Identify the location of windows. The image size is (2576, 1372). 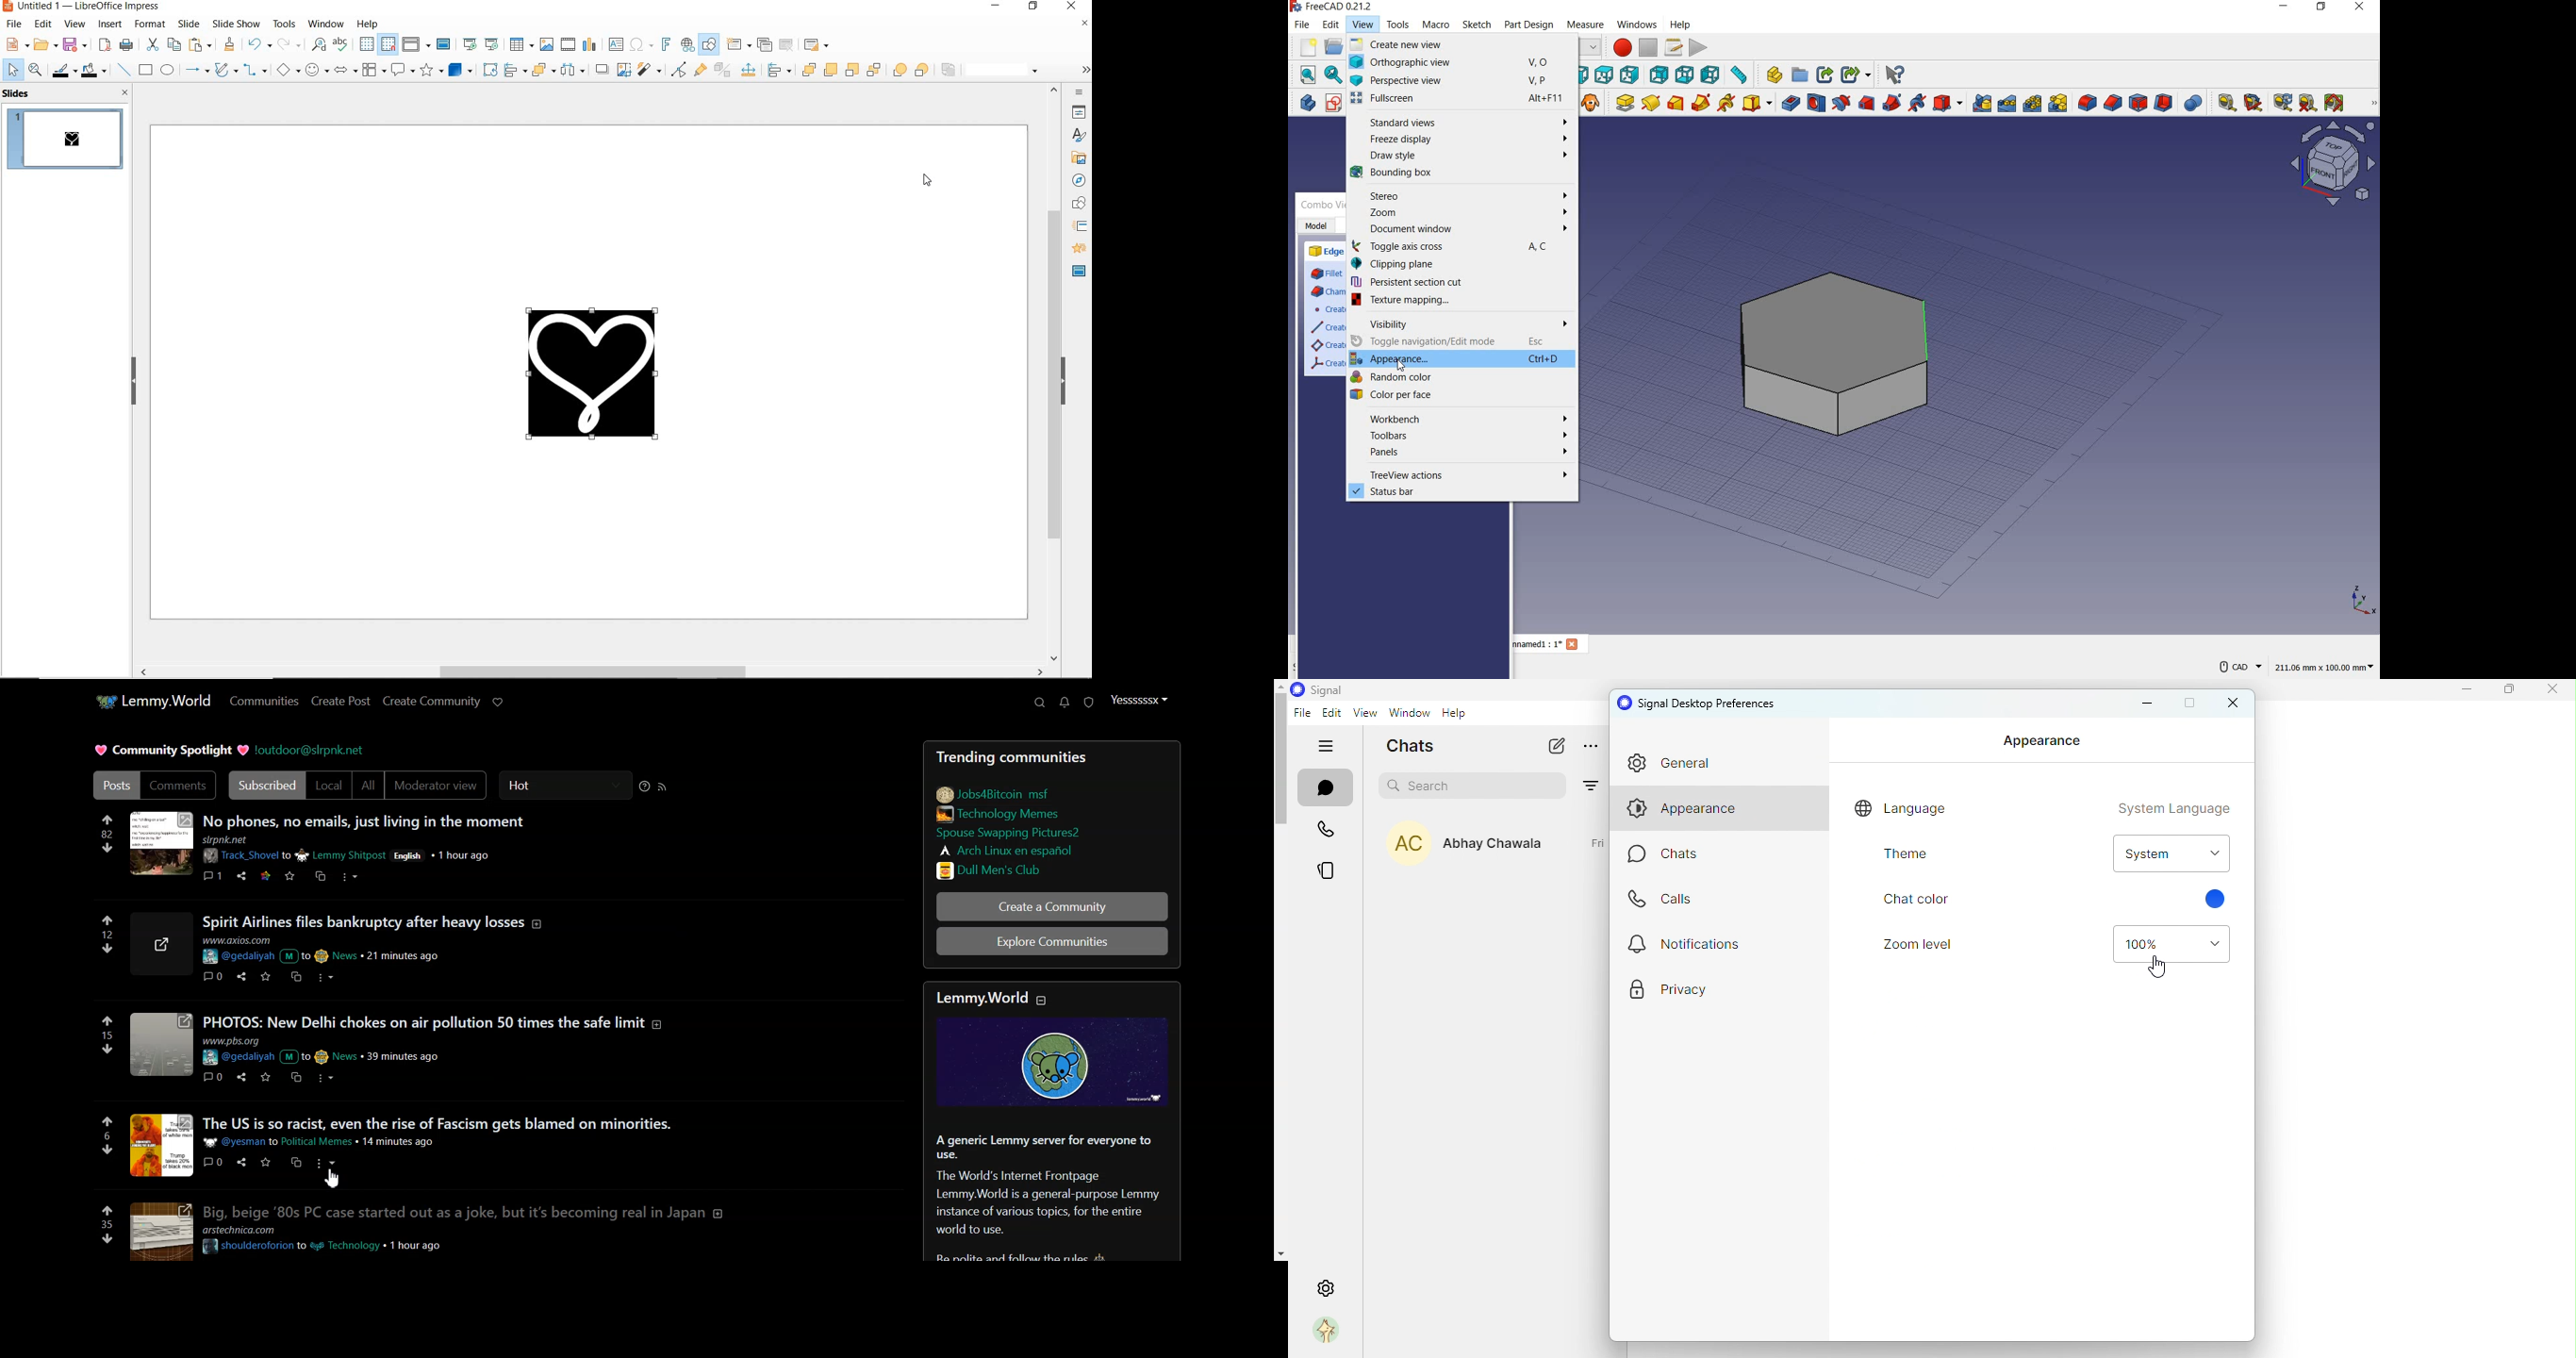
(1637, 27).